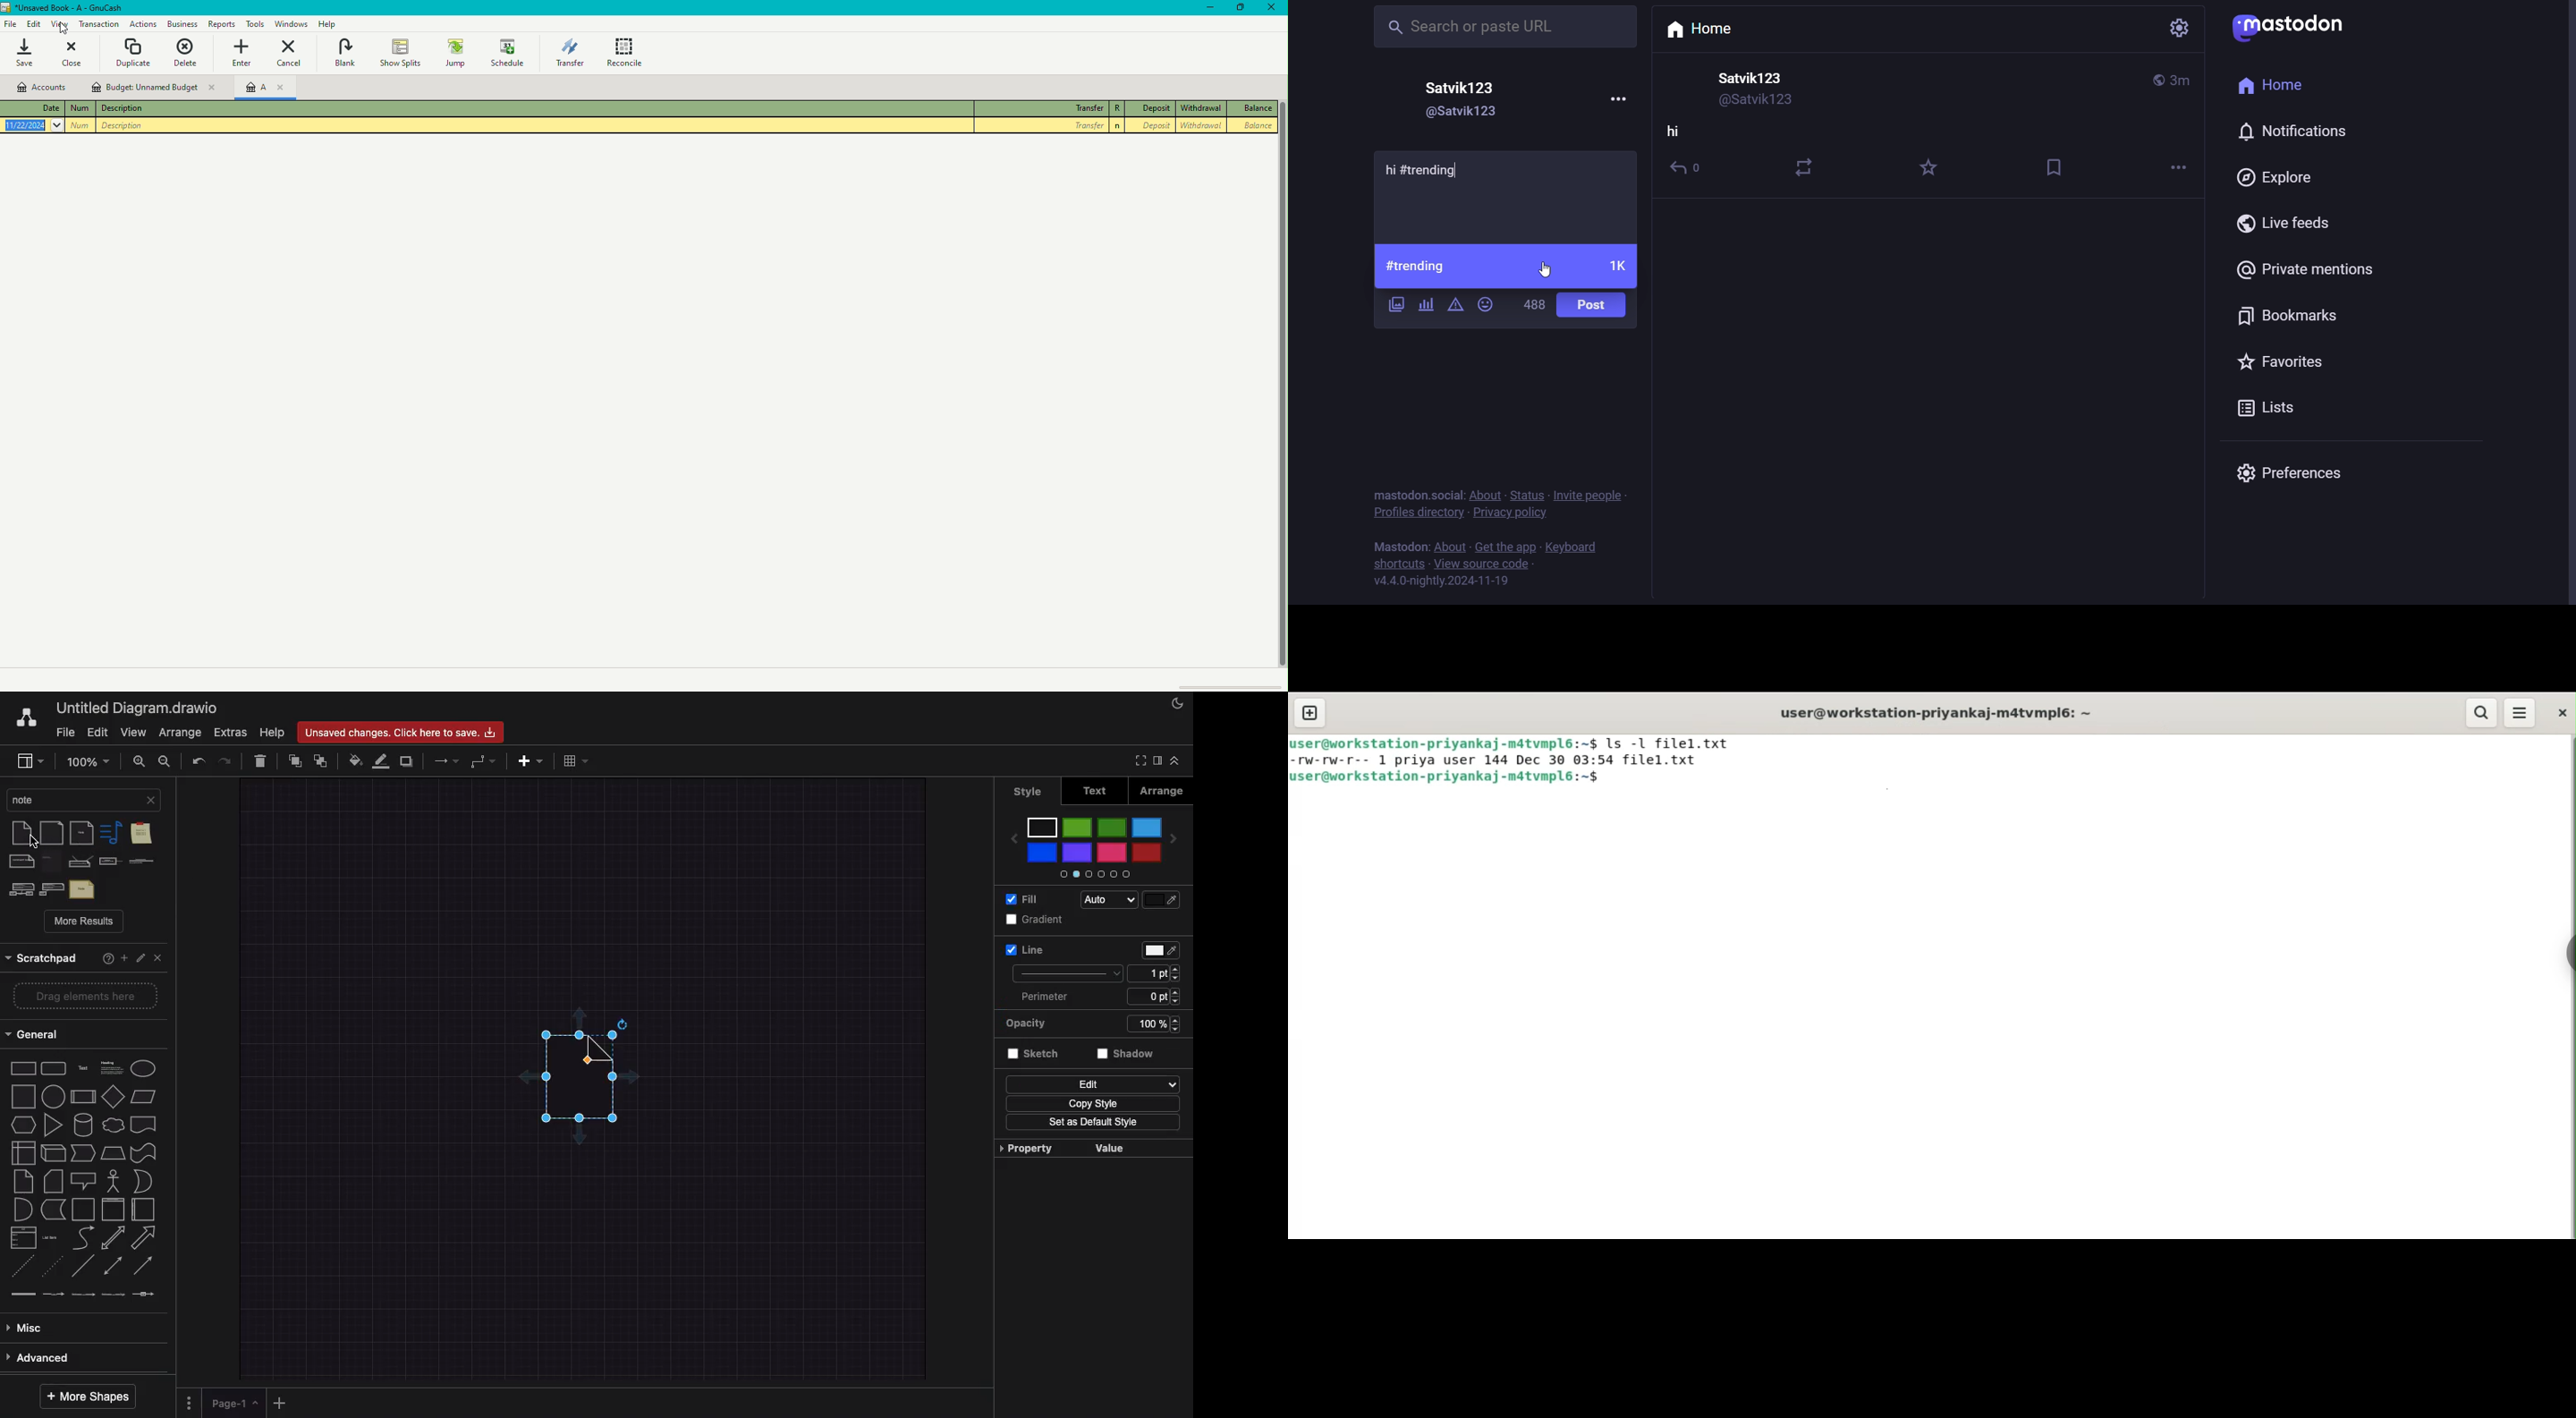 The height and width of the screenshot is (1428, 2576). Describe the element at coordinates (144, 1237) in the screenshot. I see `arrow` at that location.